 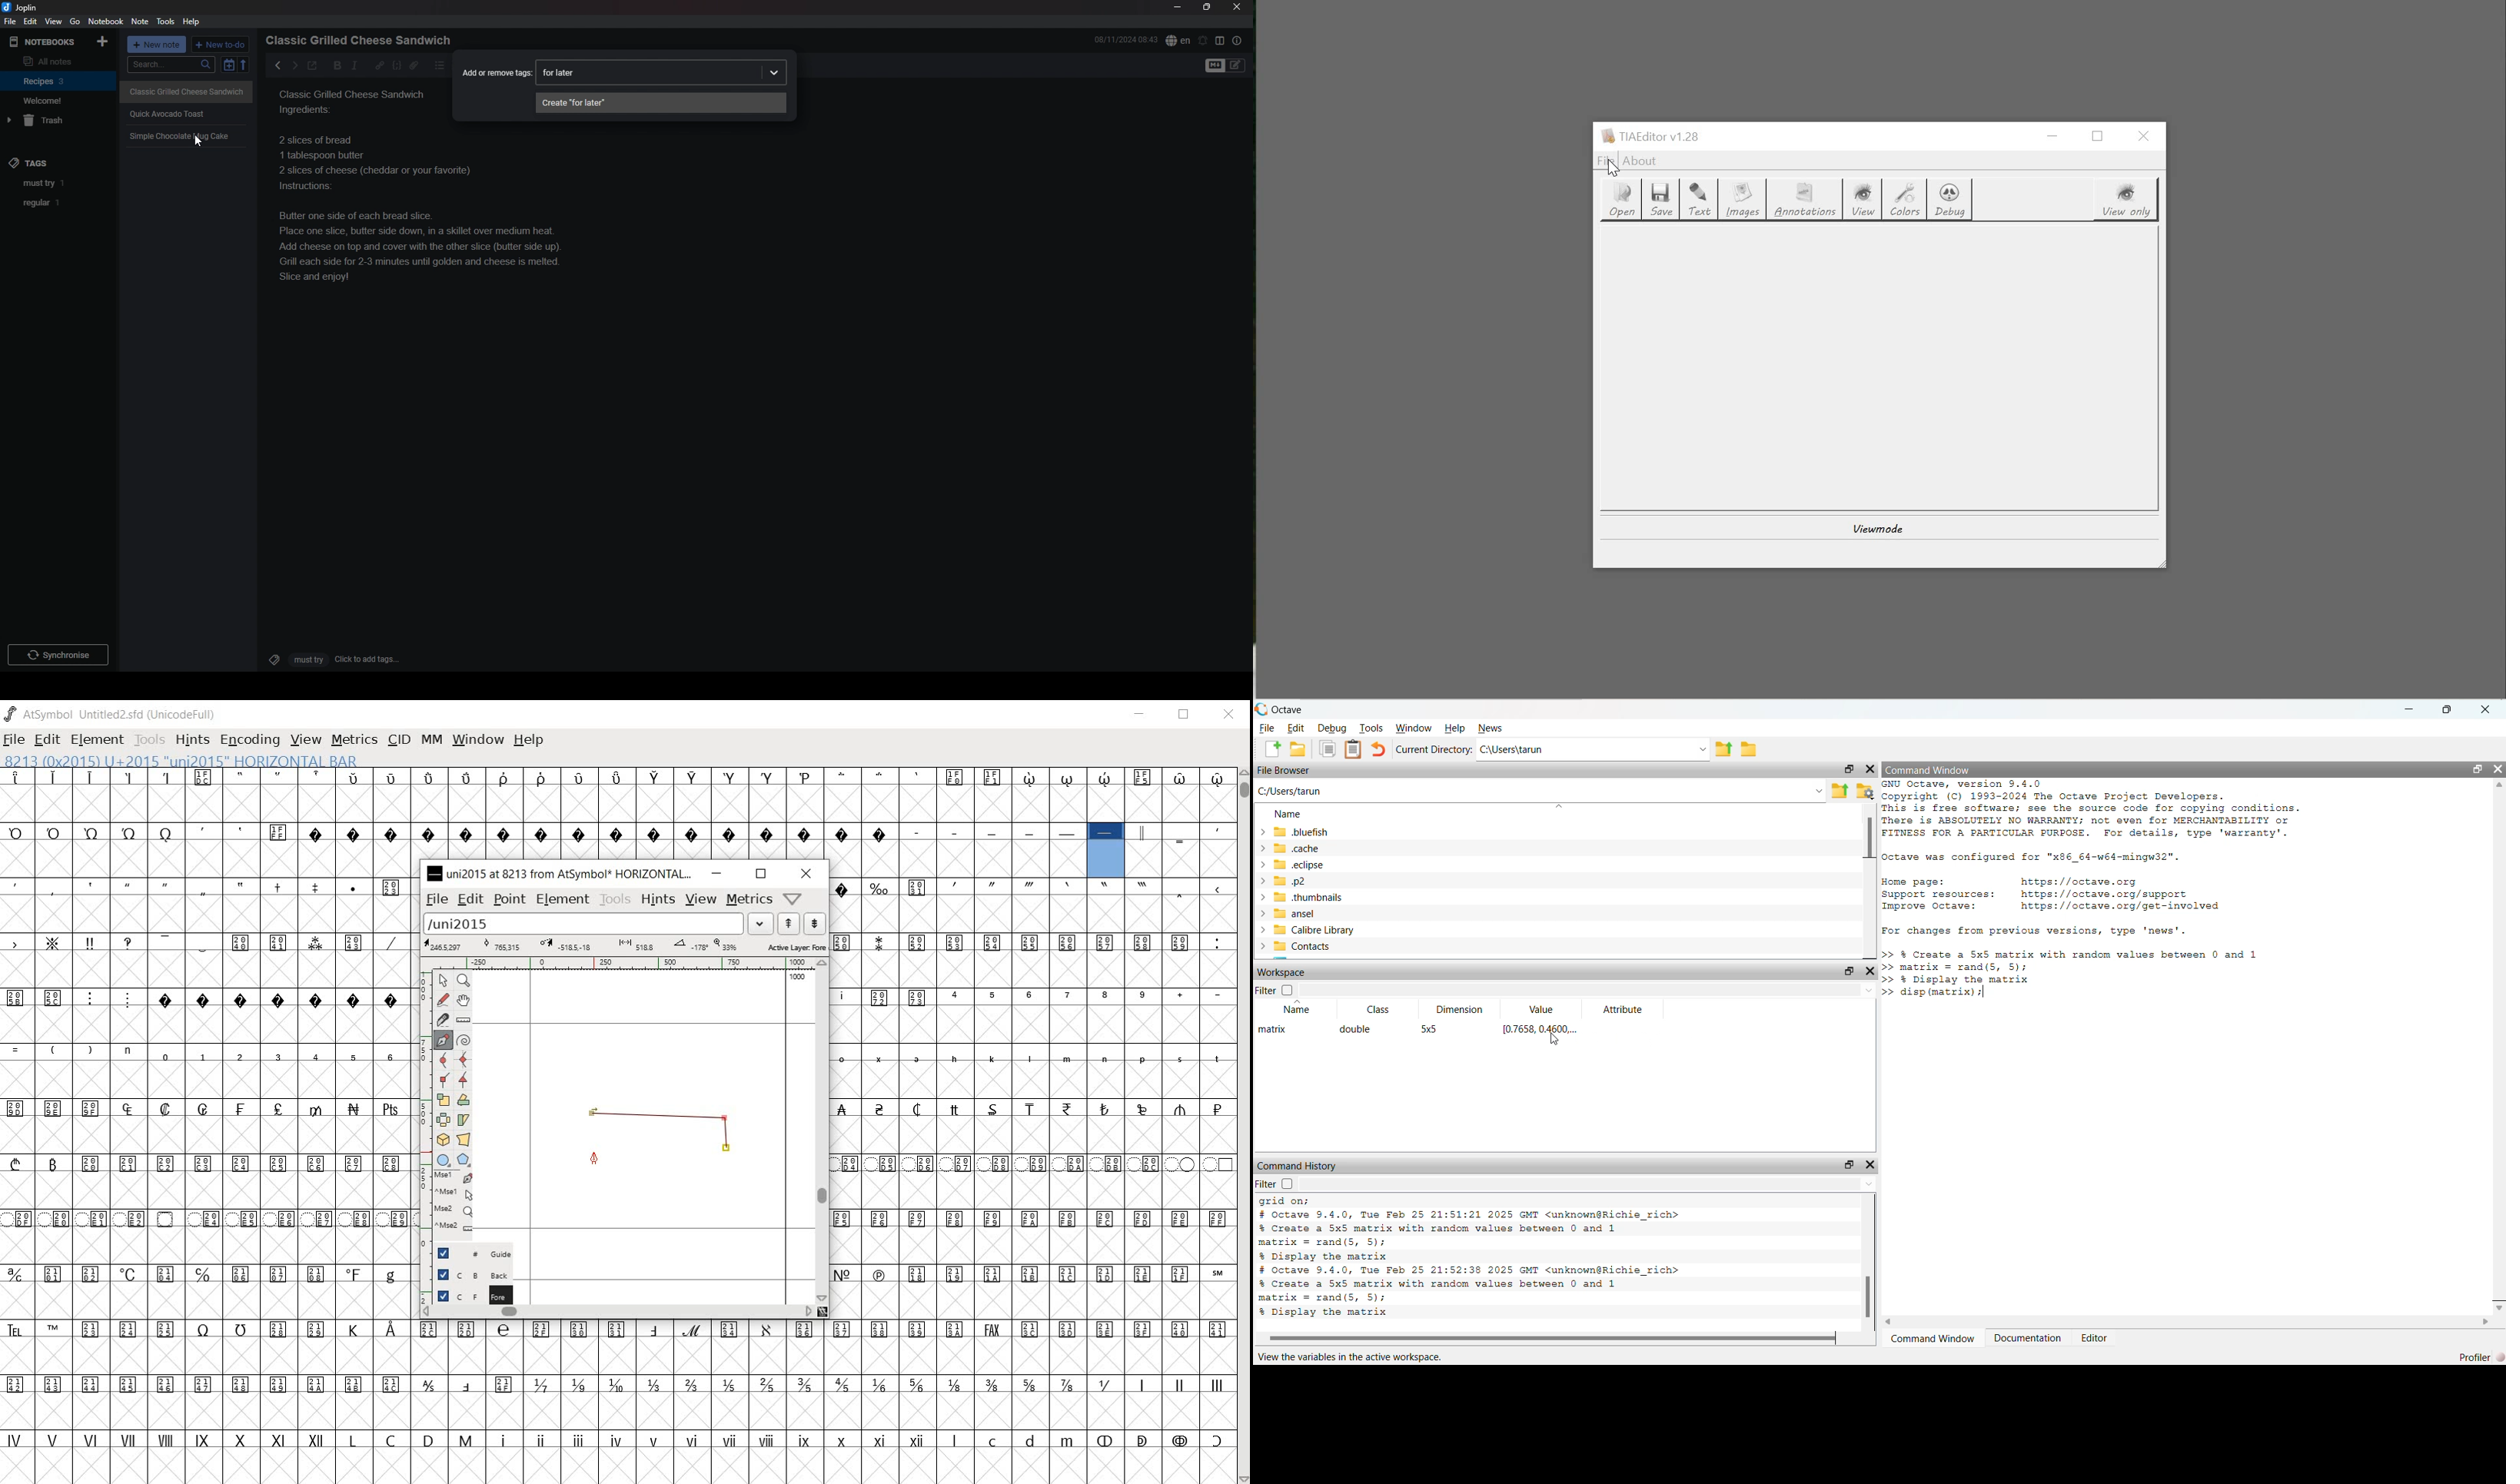 What do you see at coordinates (443, 1060) in the screenshot?
I see `add a curve point` at bounding box center [443, 1060].